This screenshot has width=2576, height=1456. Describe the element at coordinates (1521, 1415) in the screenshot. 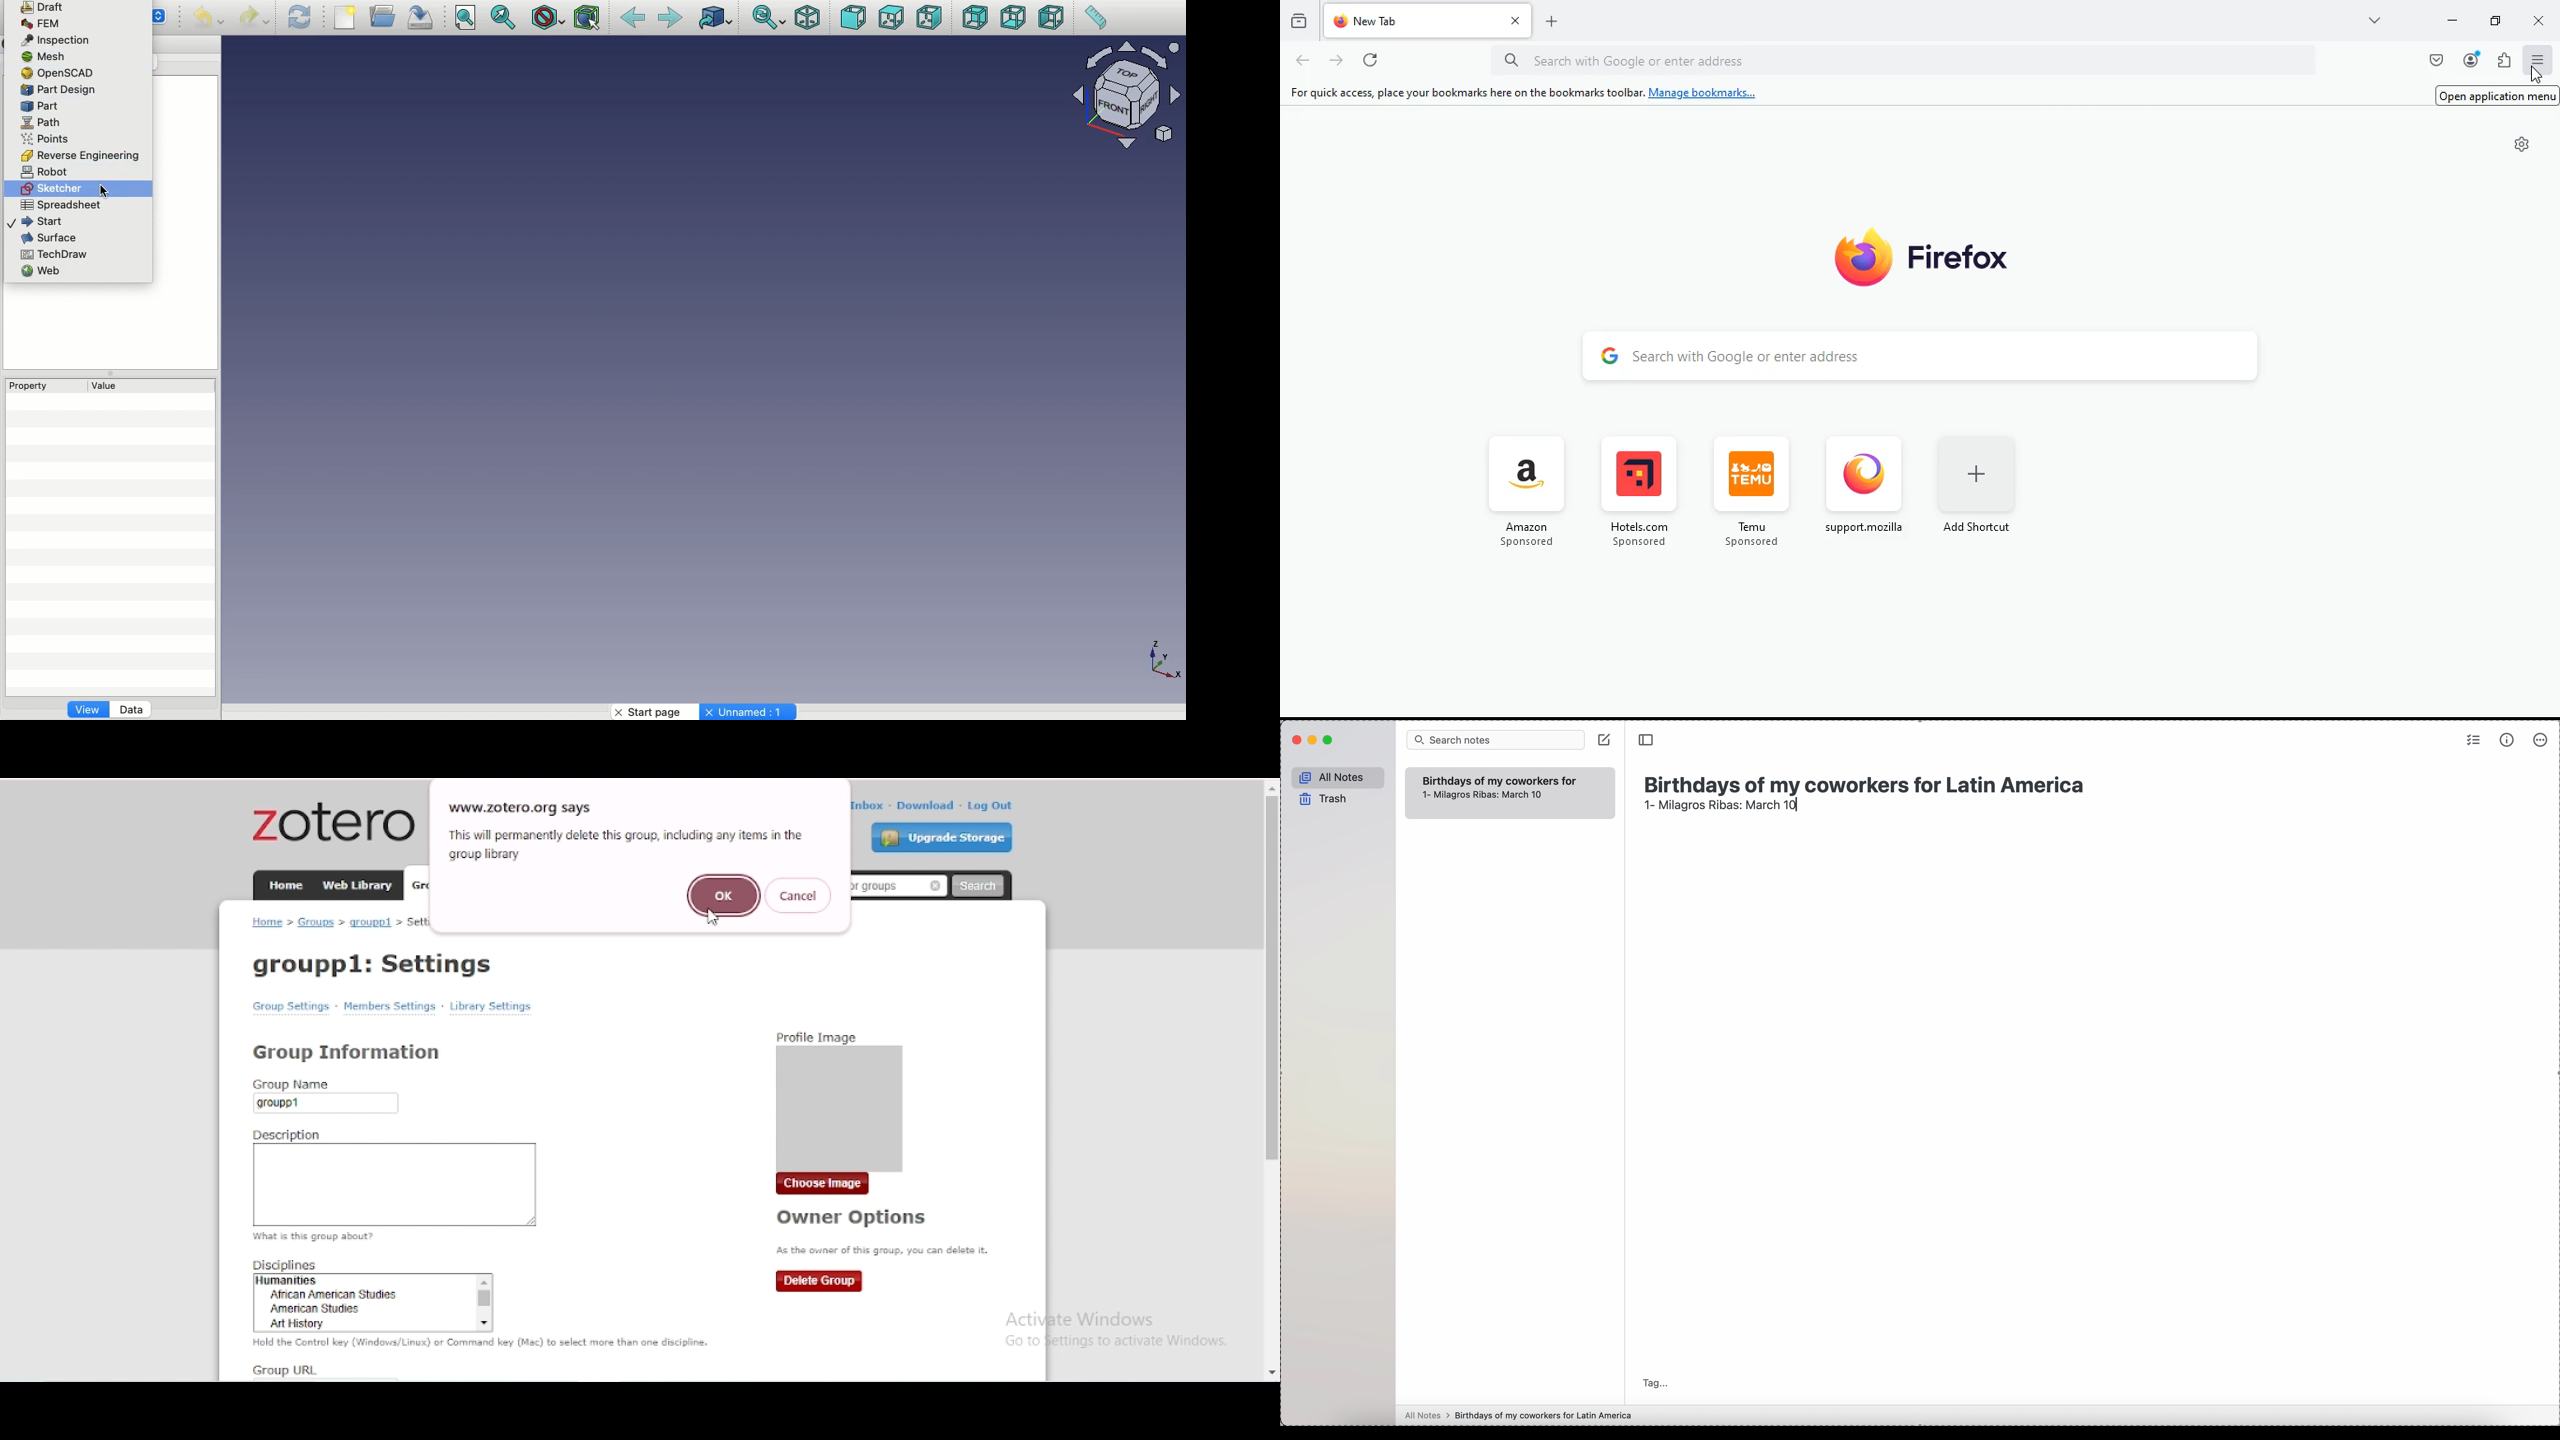

I see `all notes > birthdays of my coworkers for Latin America` at that location.